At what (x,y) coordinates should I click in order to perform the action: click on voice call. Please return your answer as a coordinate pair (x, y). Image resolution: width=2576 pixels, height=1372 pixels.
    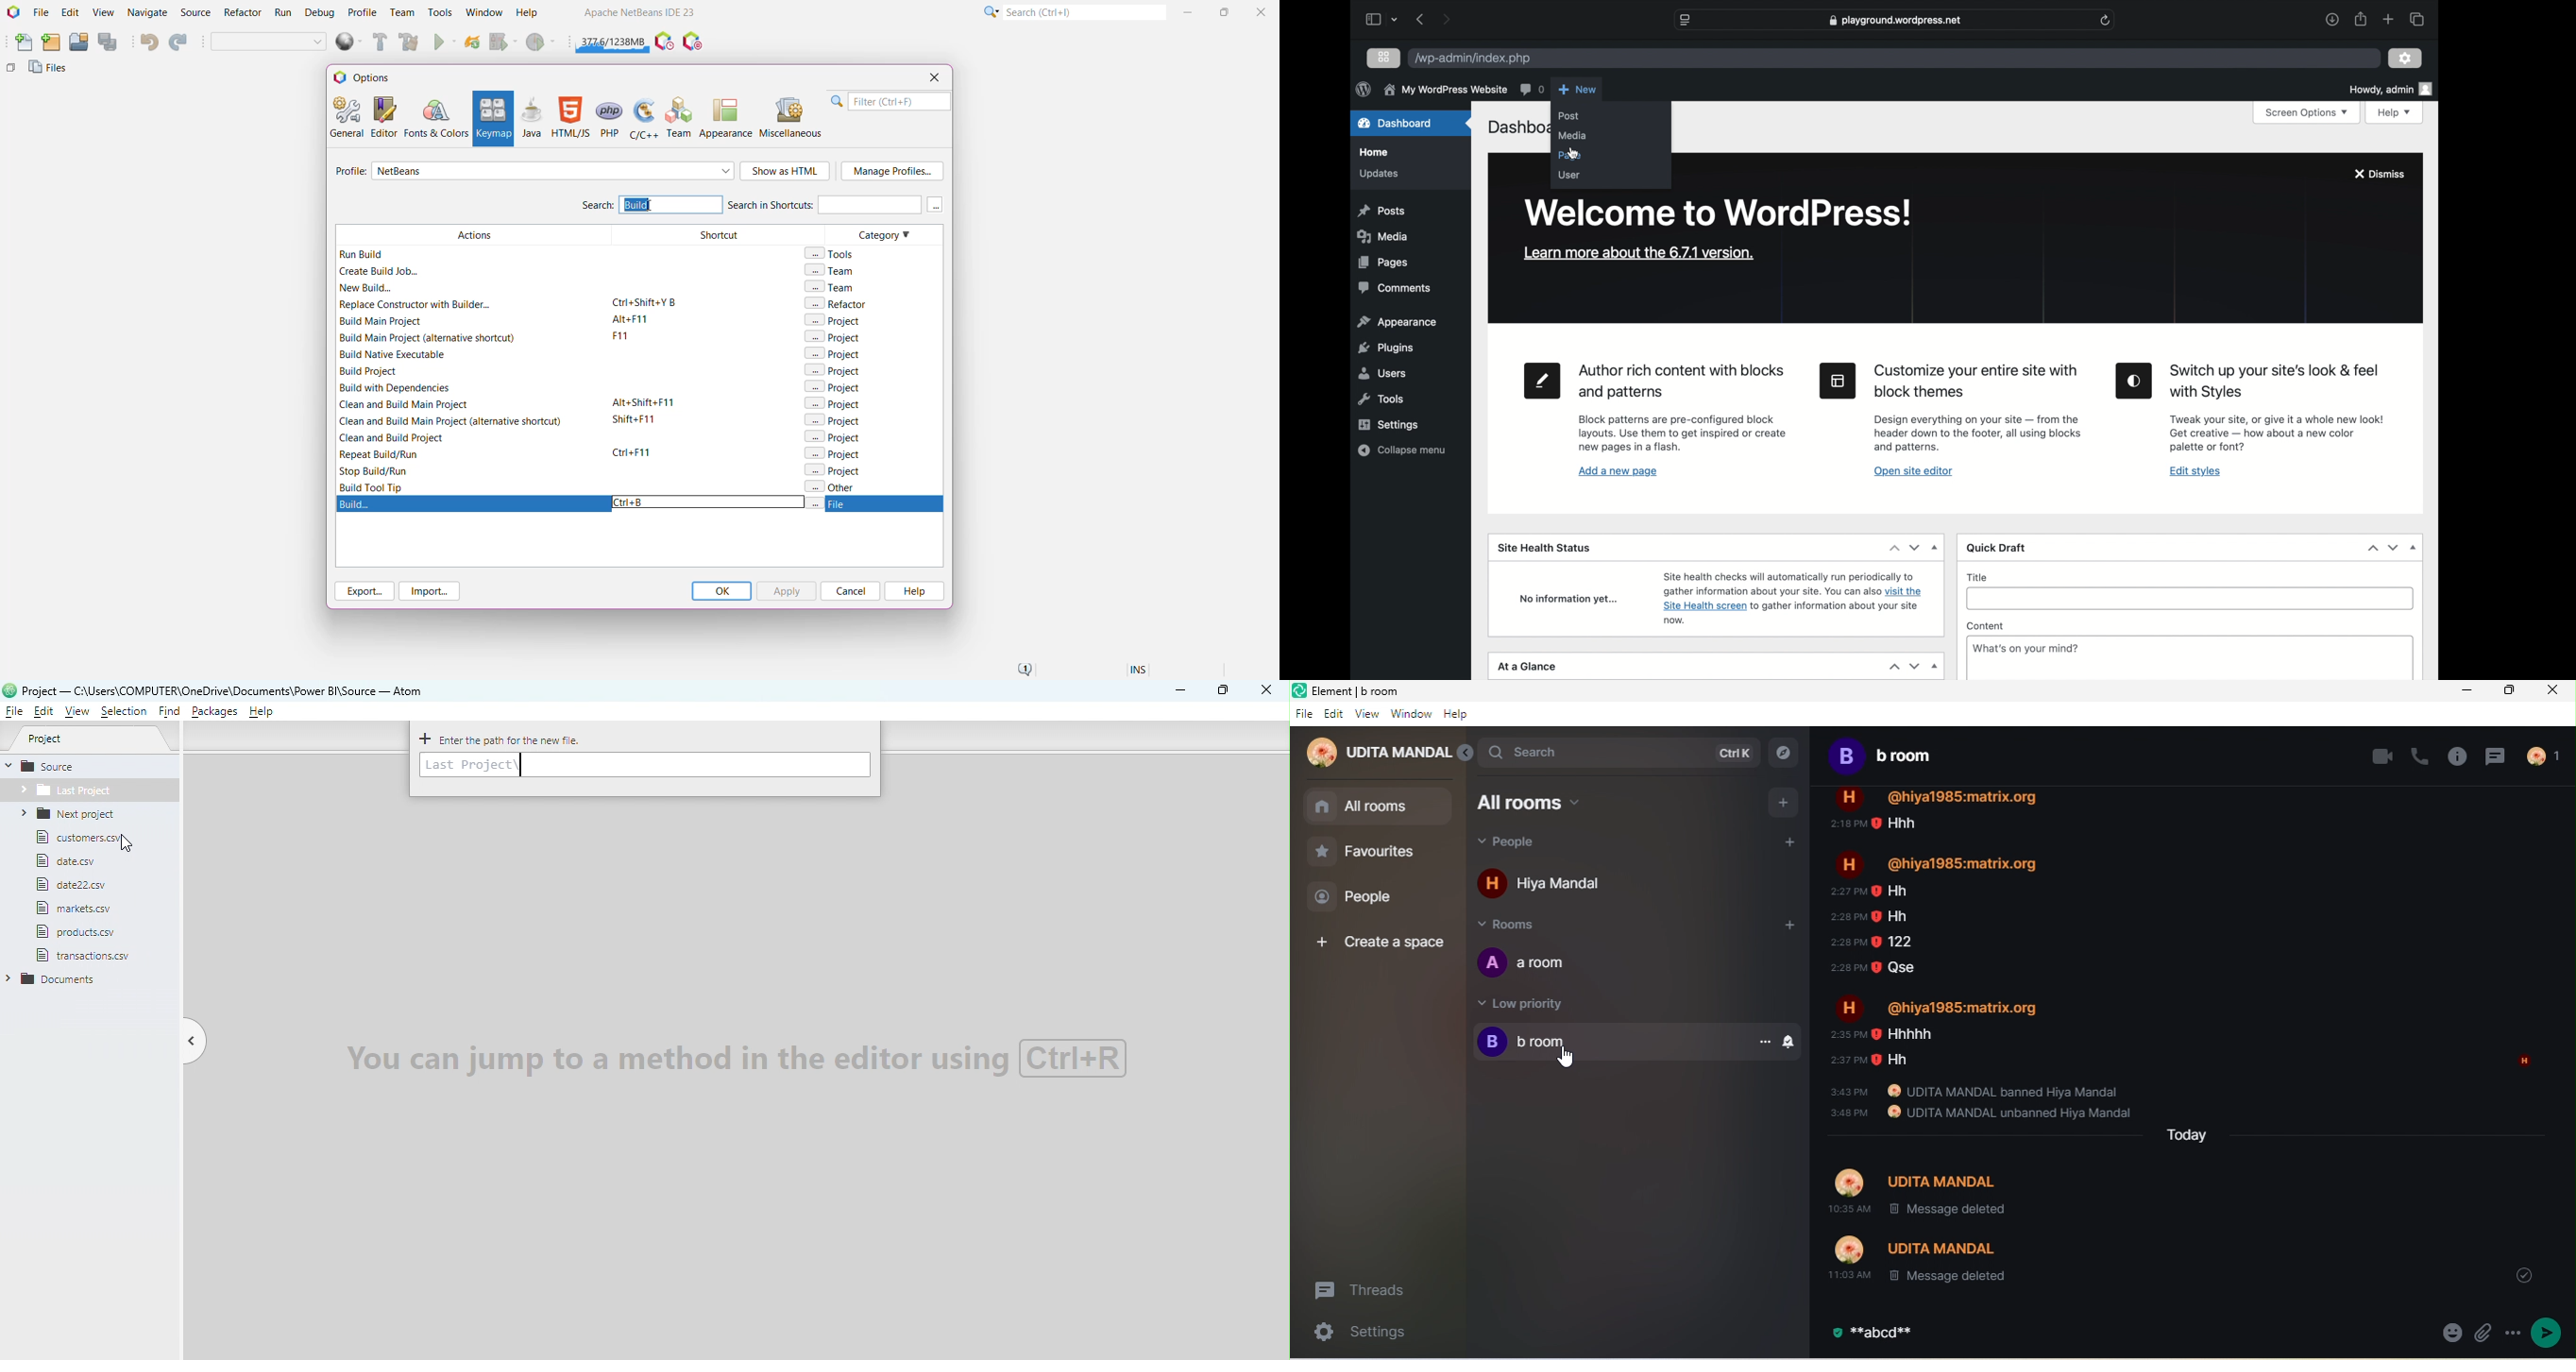
    Looking at the image, I should click on (2421, 755).